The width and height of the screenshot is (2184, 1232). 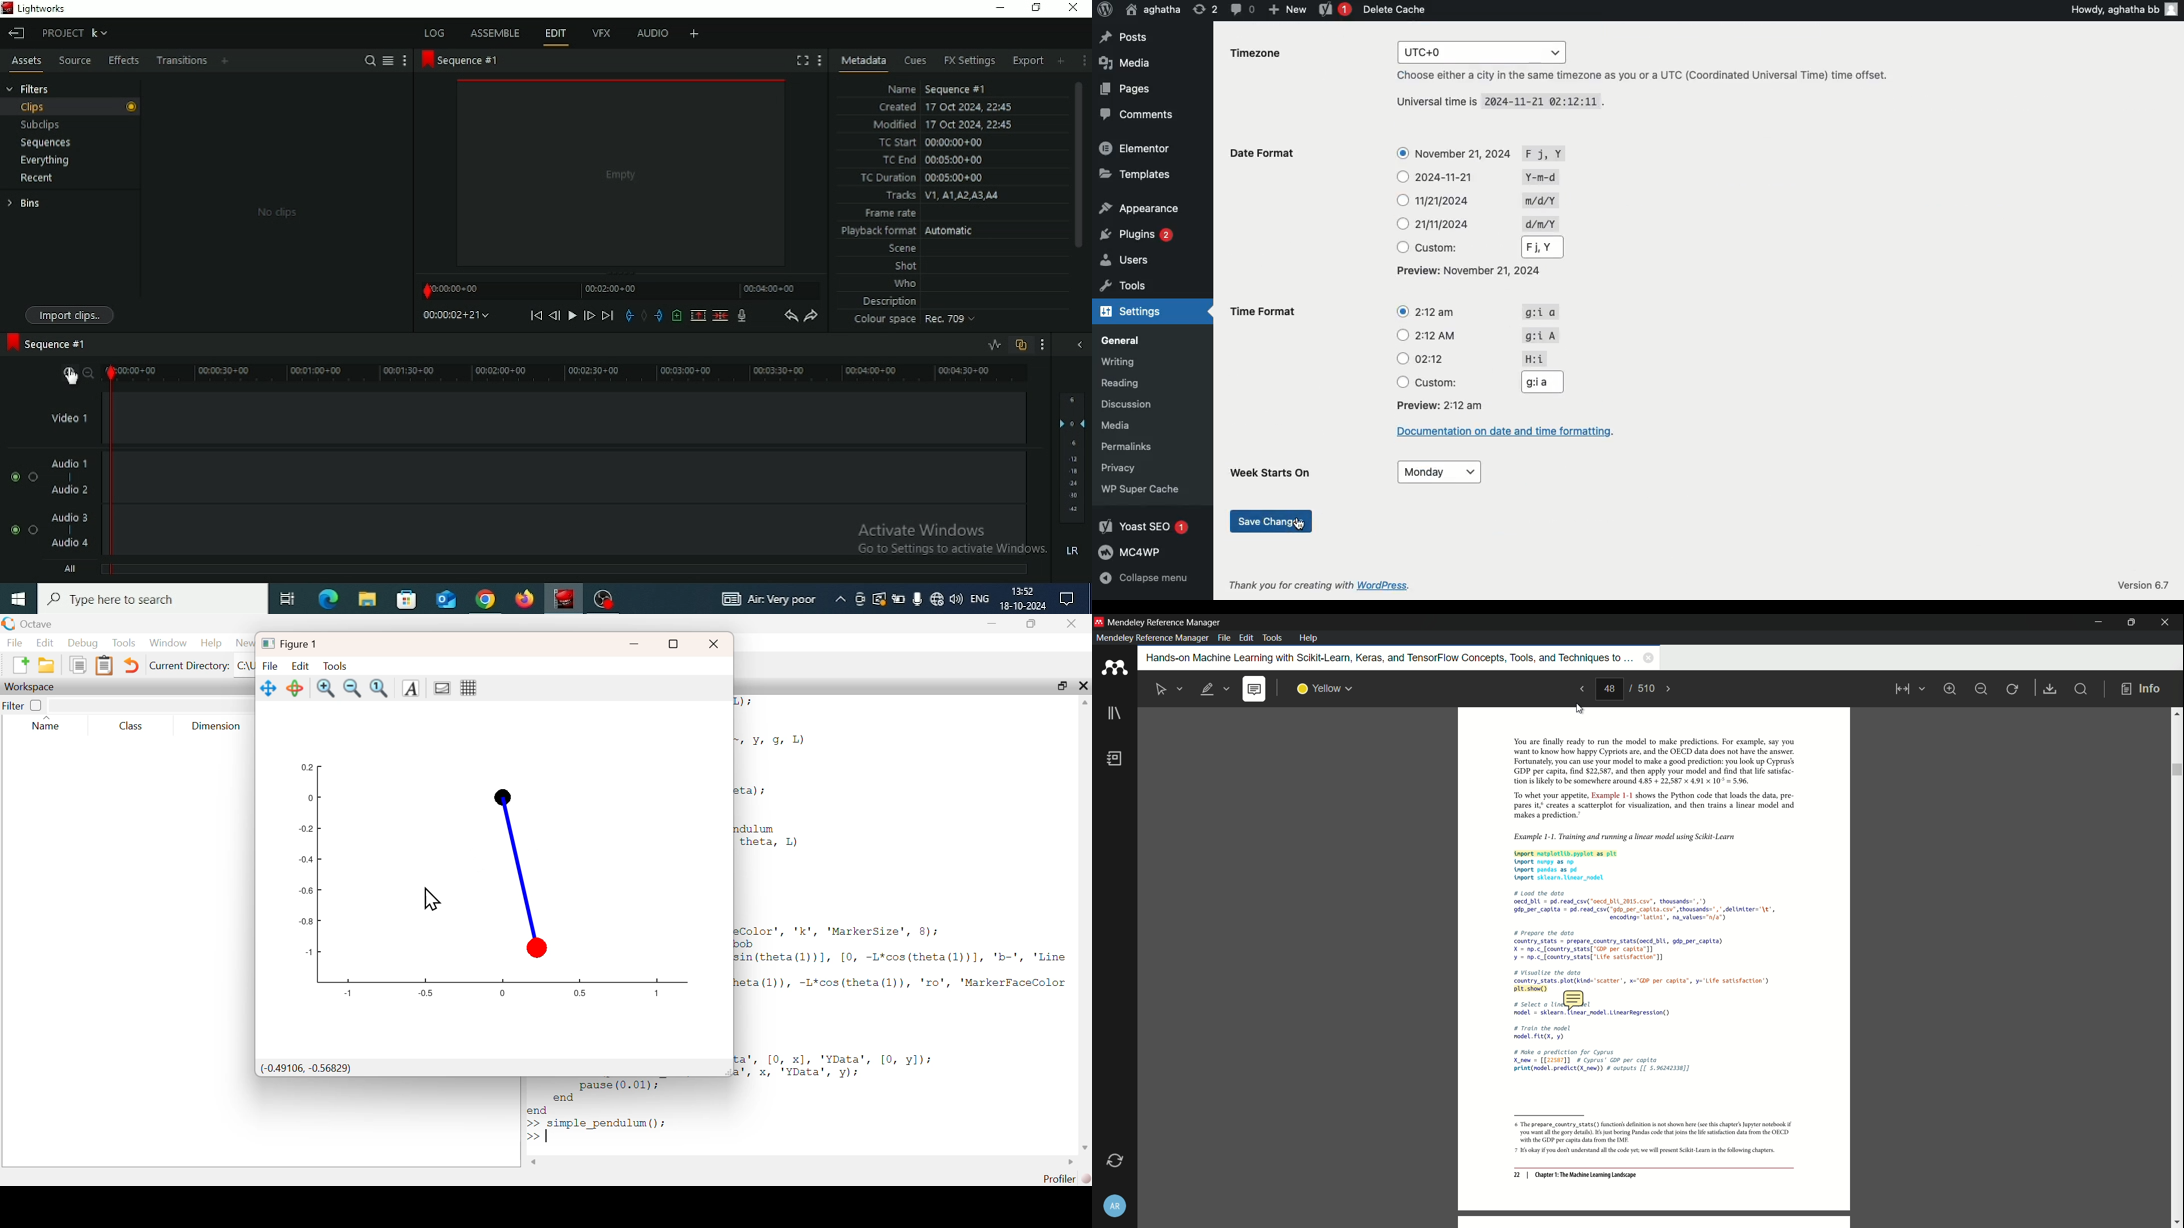 What do you see at coordinates (216, 727) in the screenshot?
I see `Dimension` at bounding box center [216, 727].